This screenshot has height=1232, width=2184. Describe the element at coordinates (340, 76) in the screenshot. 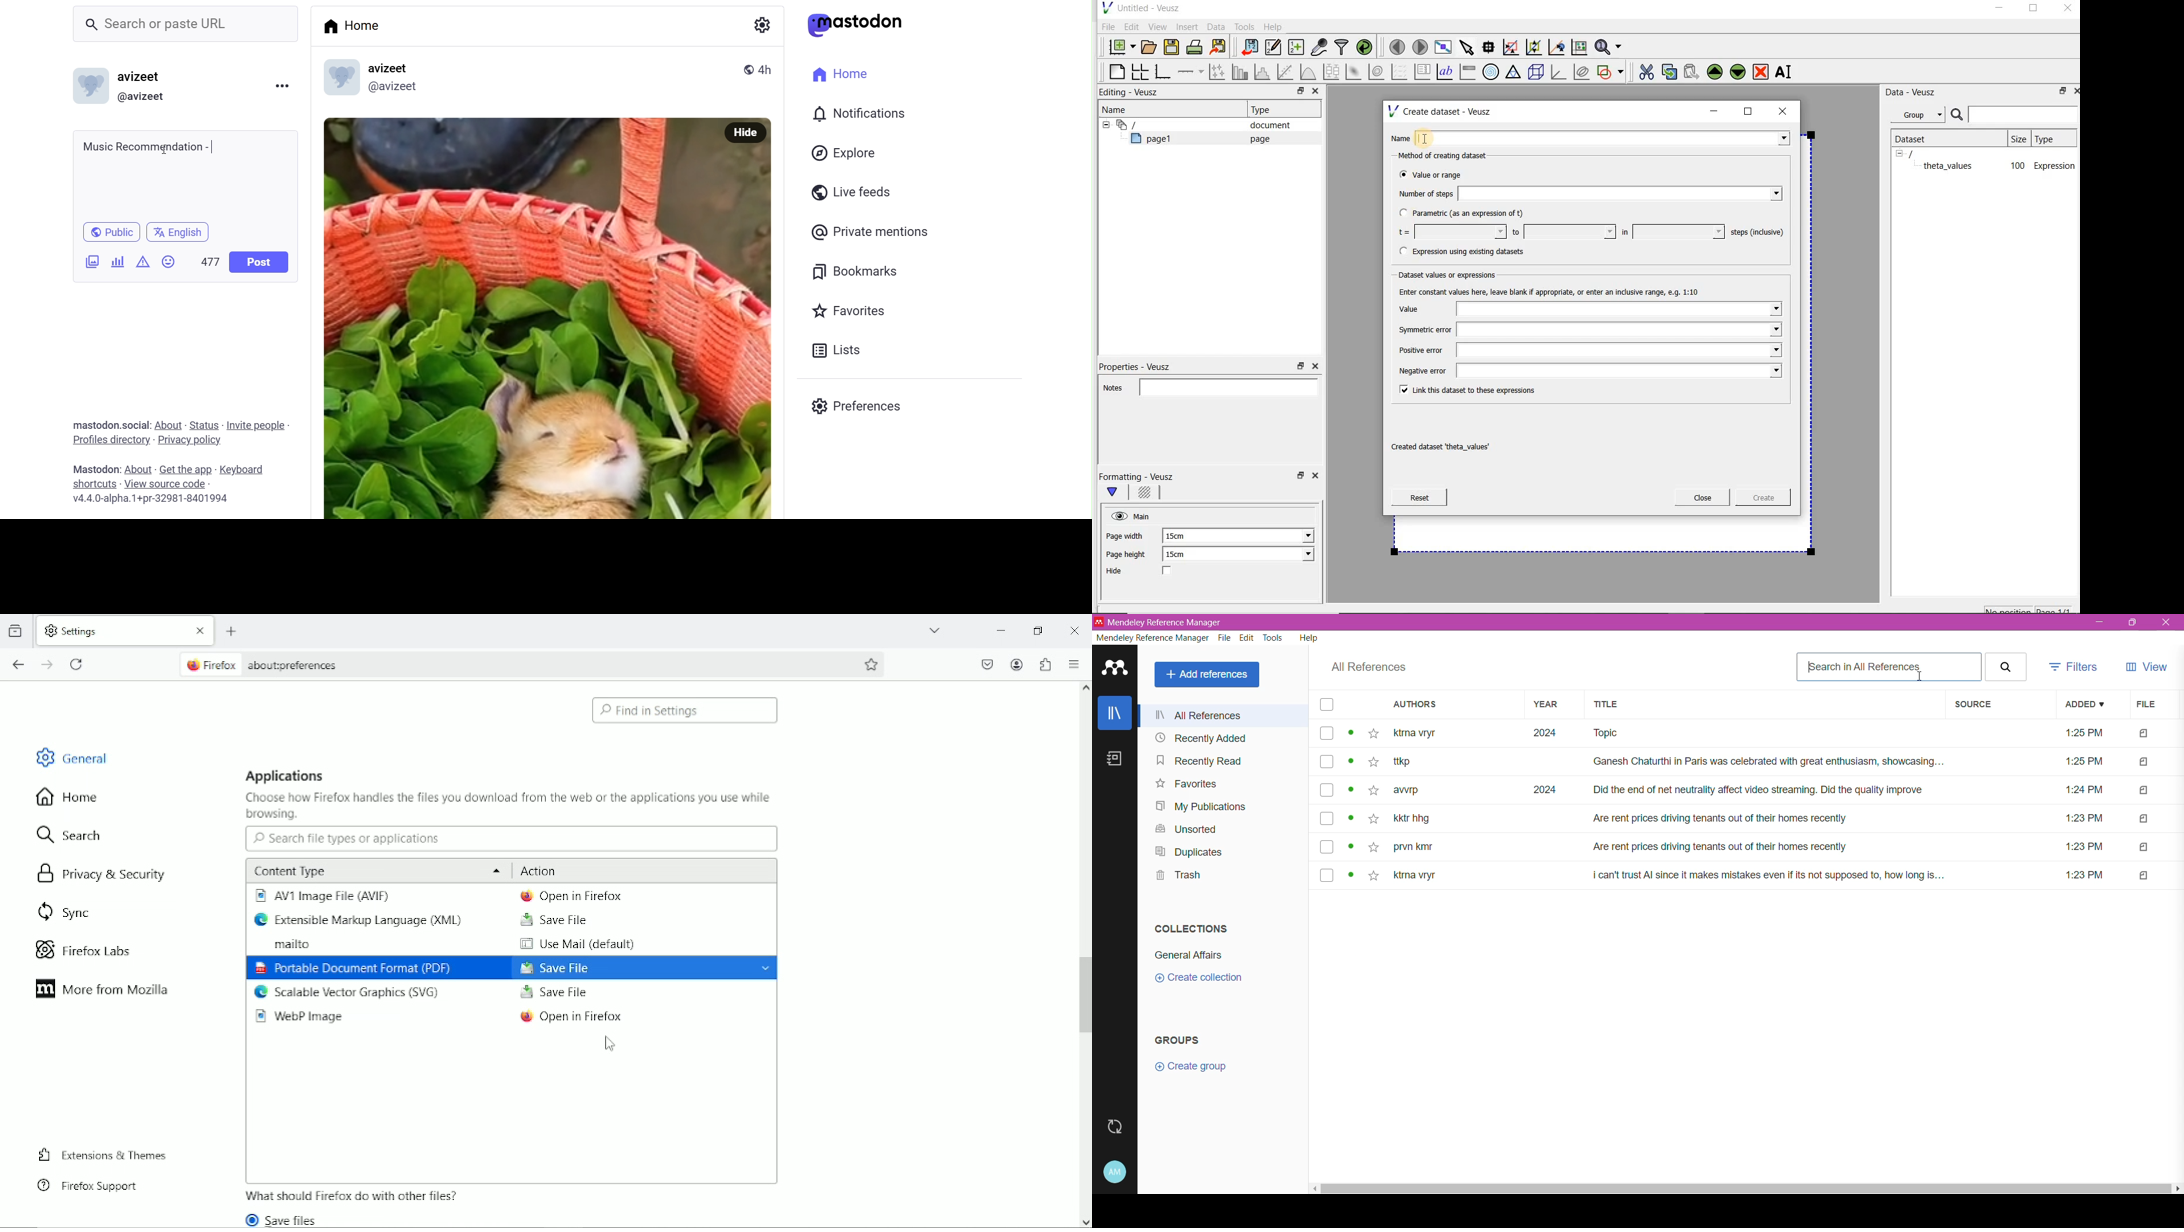

I see `profile picture` at that location.